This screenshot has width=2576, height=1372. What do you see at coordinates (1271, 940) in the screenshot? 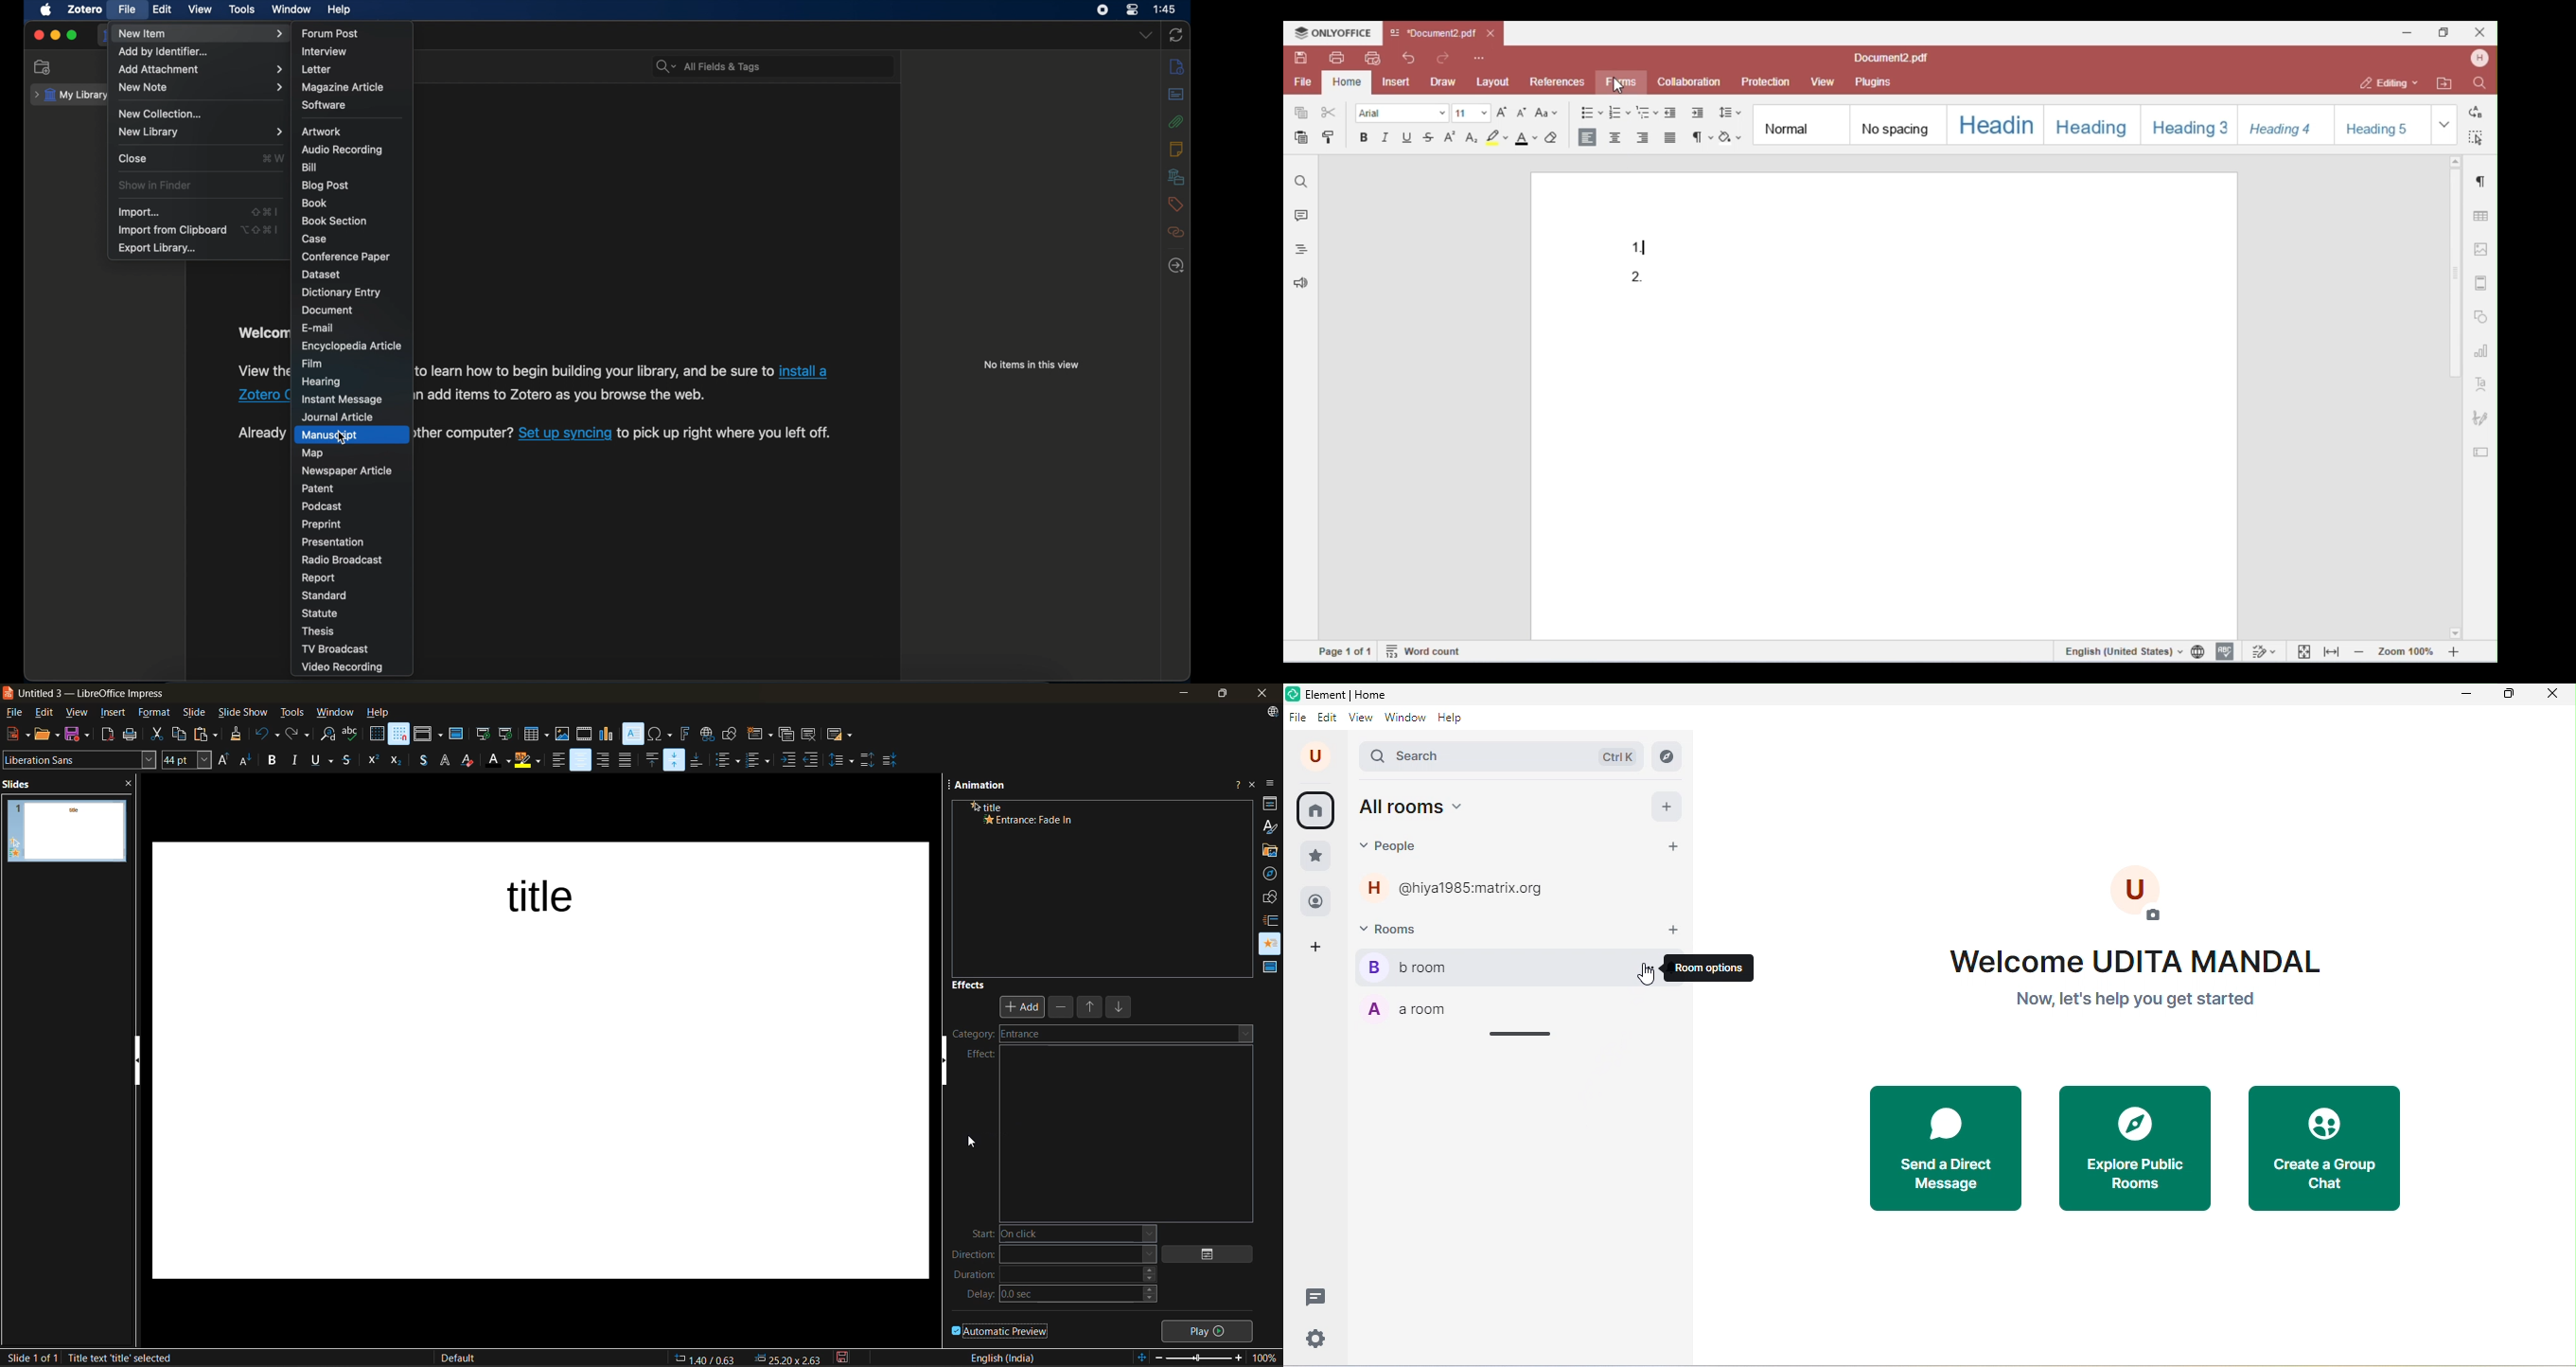
I see `animation` at bounding box center [1271, 940].